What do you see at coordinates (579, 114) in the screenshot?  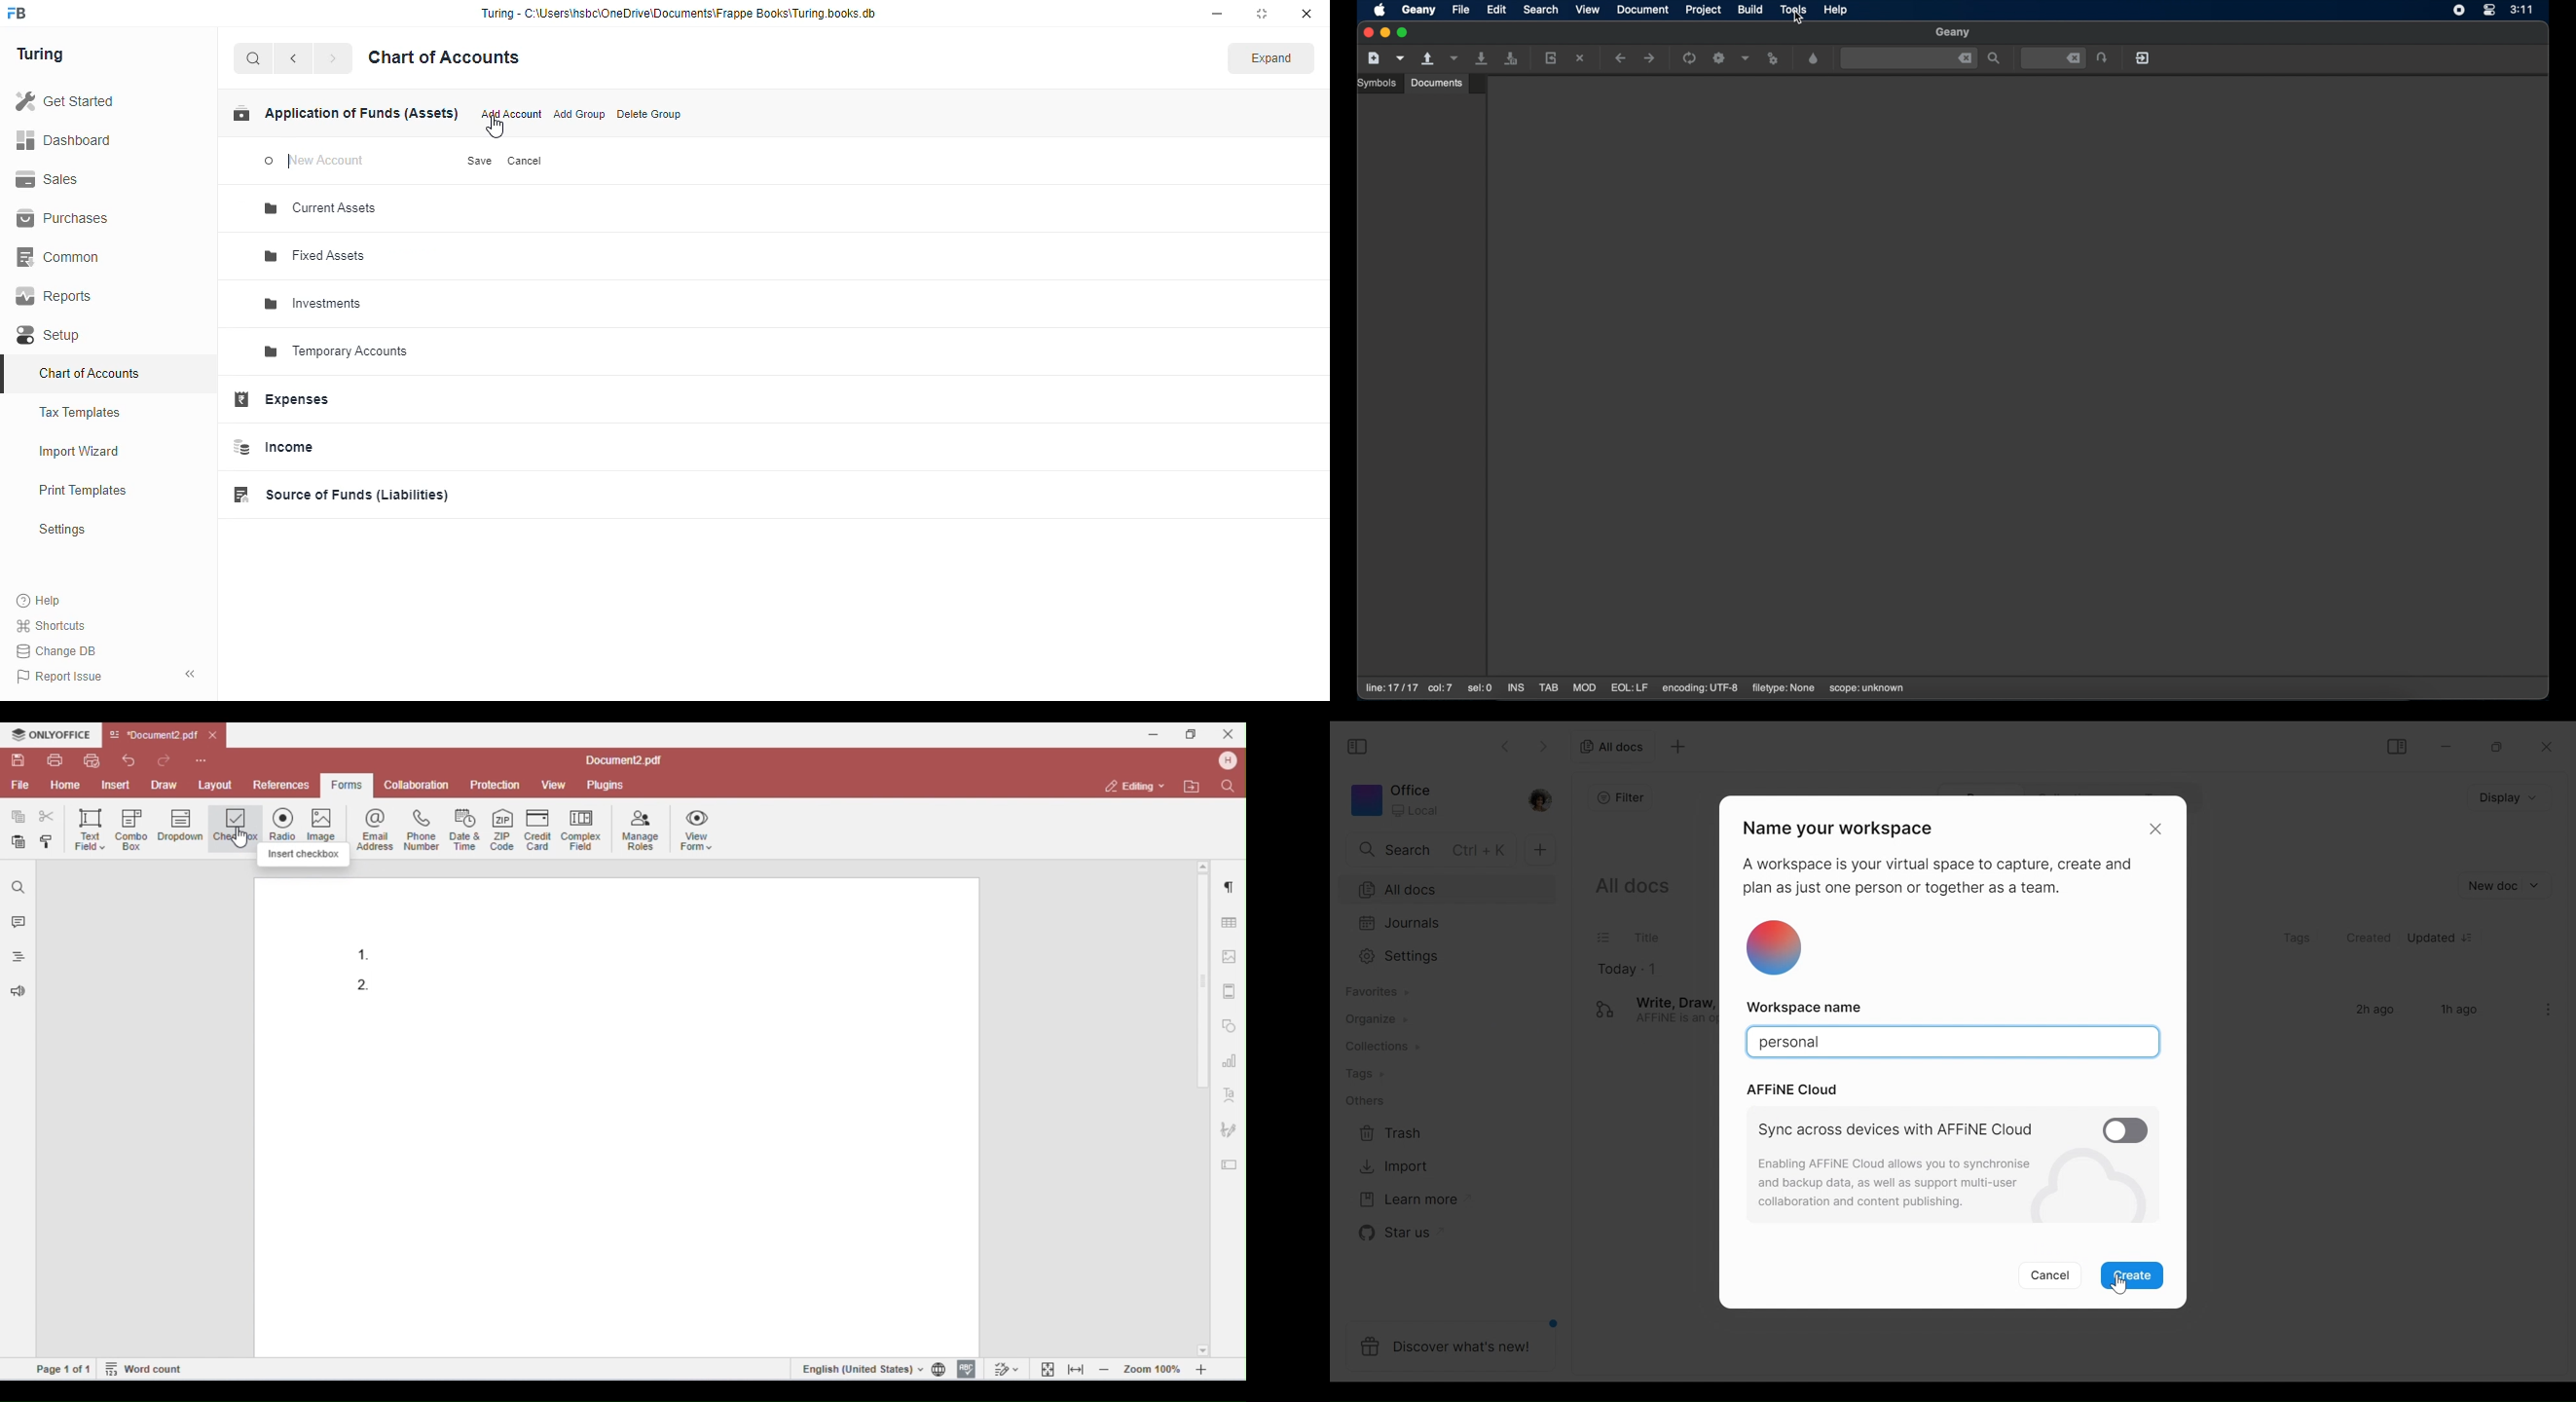 I see `add group` at bounding box center [579, 114].